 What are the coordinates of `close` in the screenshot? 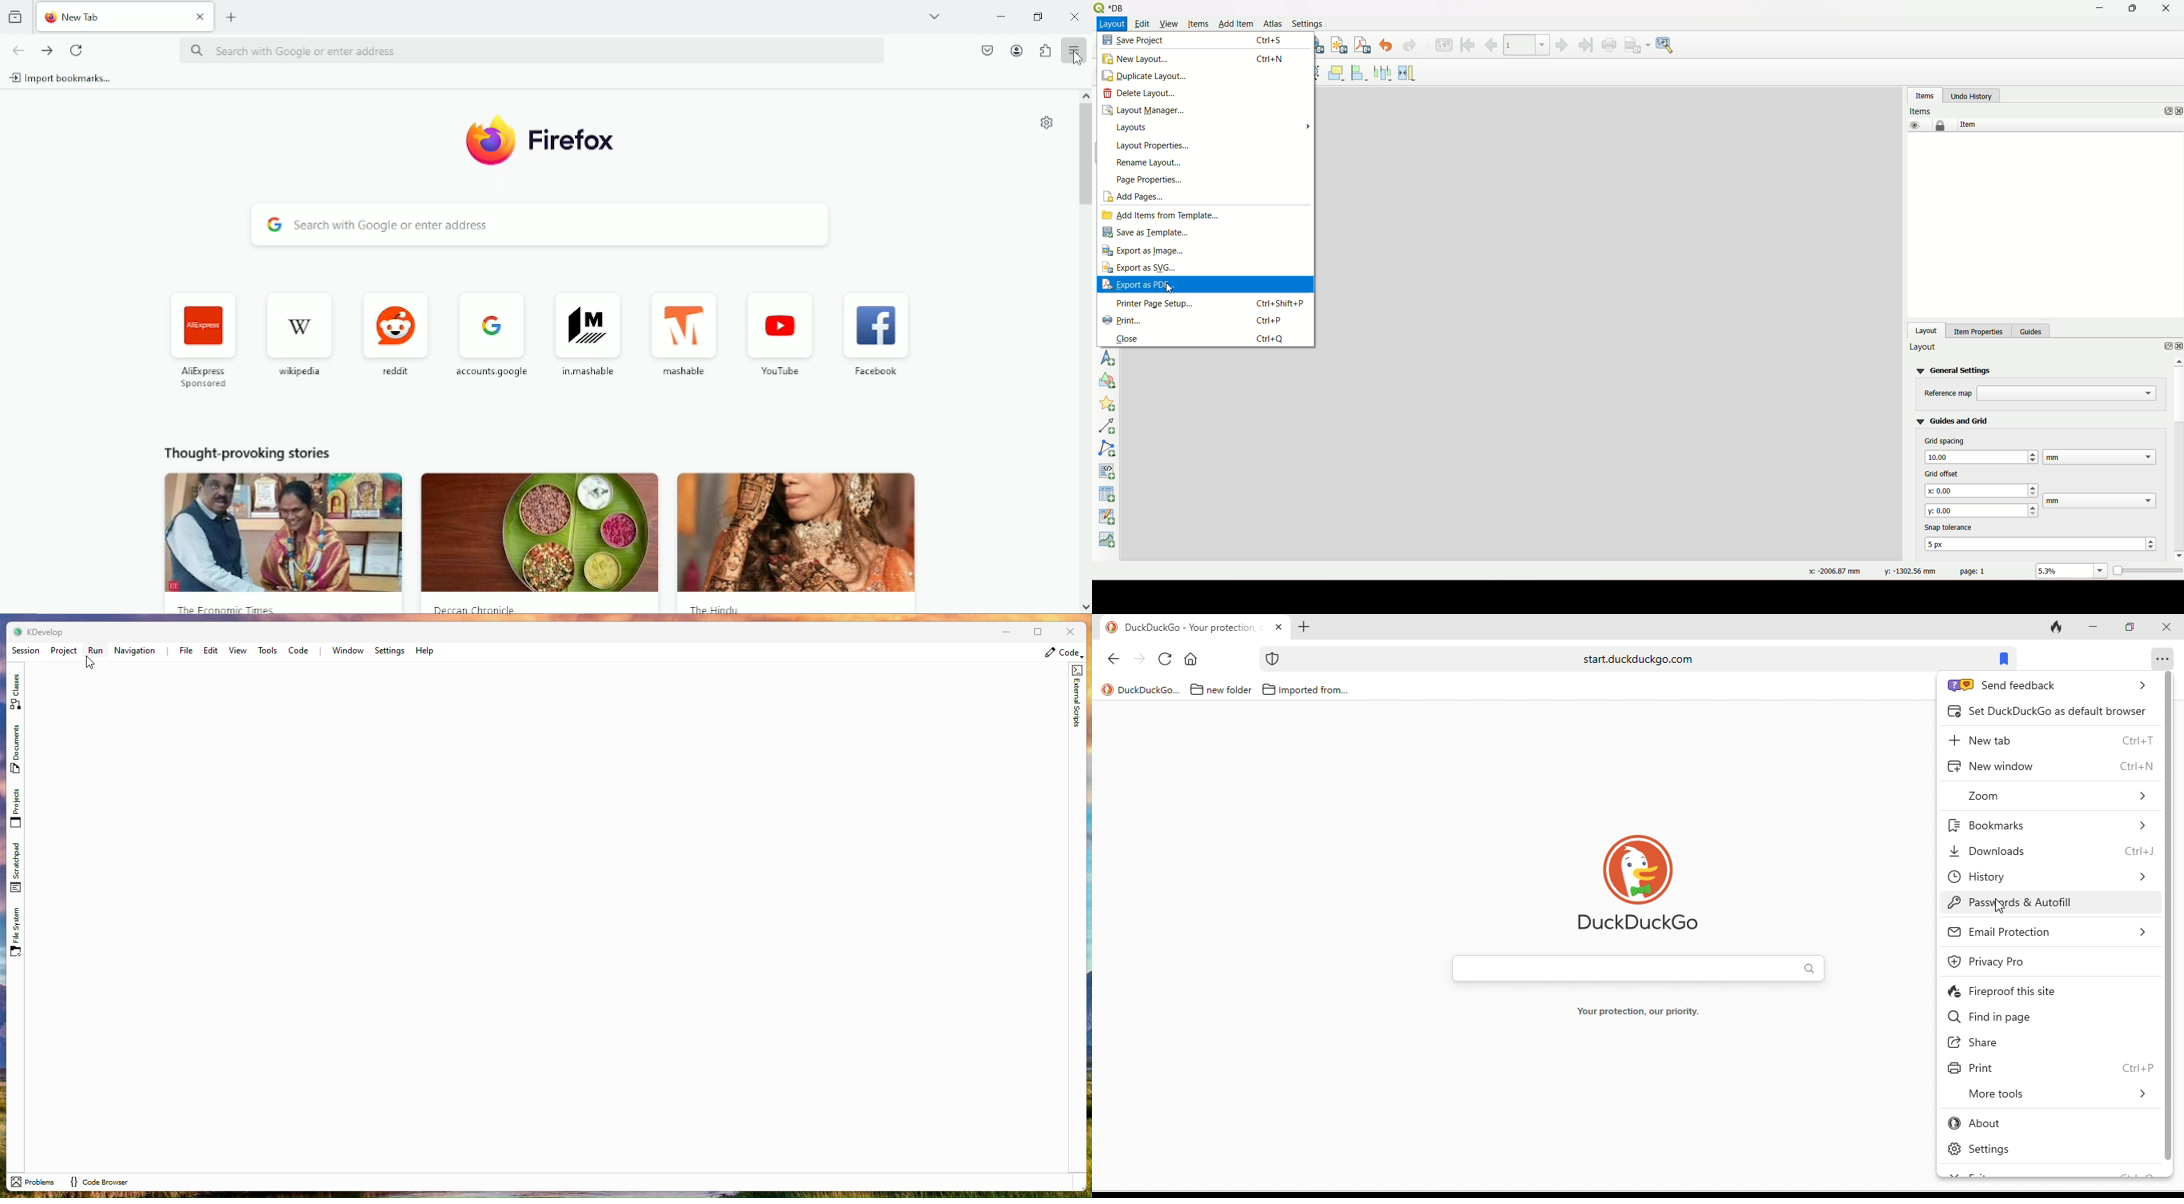 It's located at (2165, 628).